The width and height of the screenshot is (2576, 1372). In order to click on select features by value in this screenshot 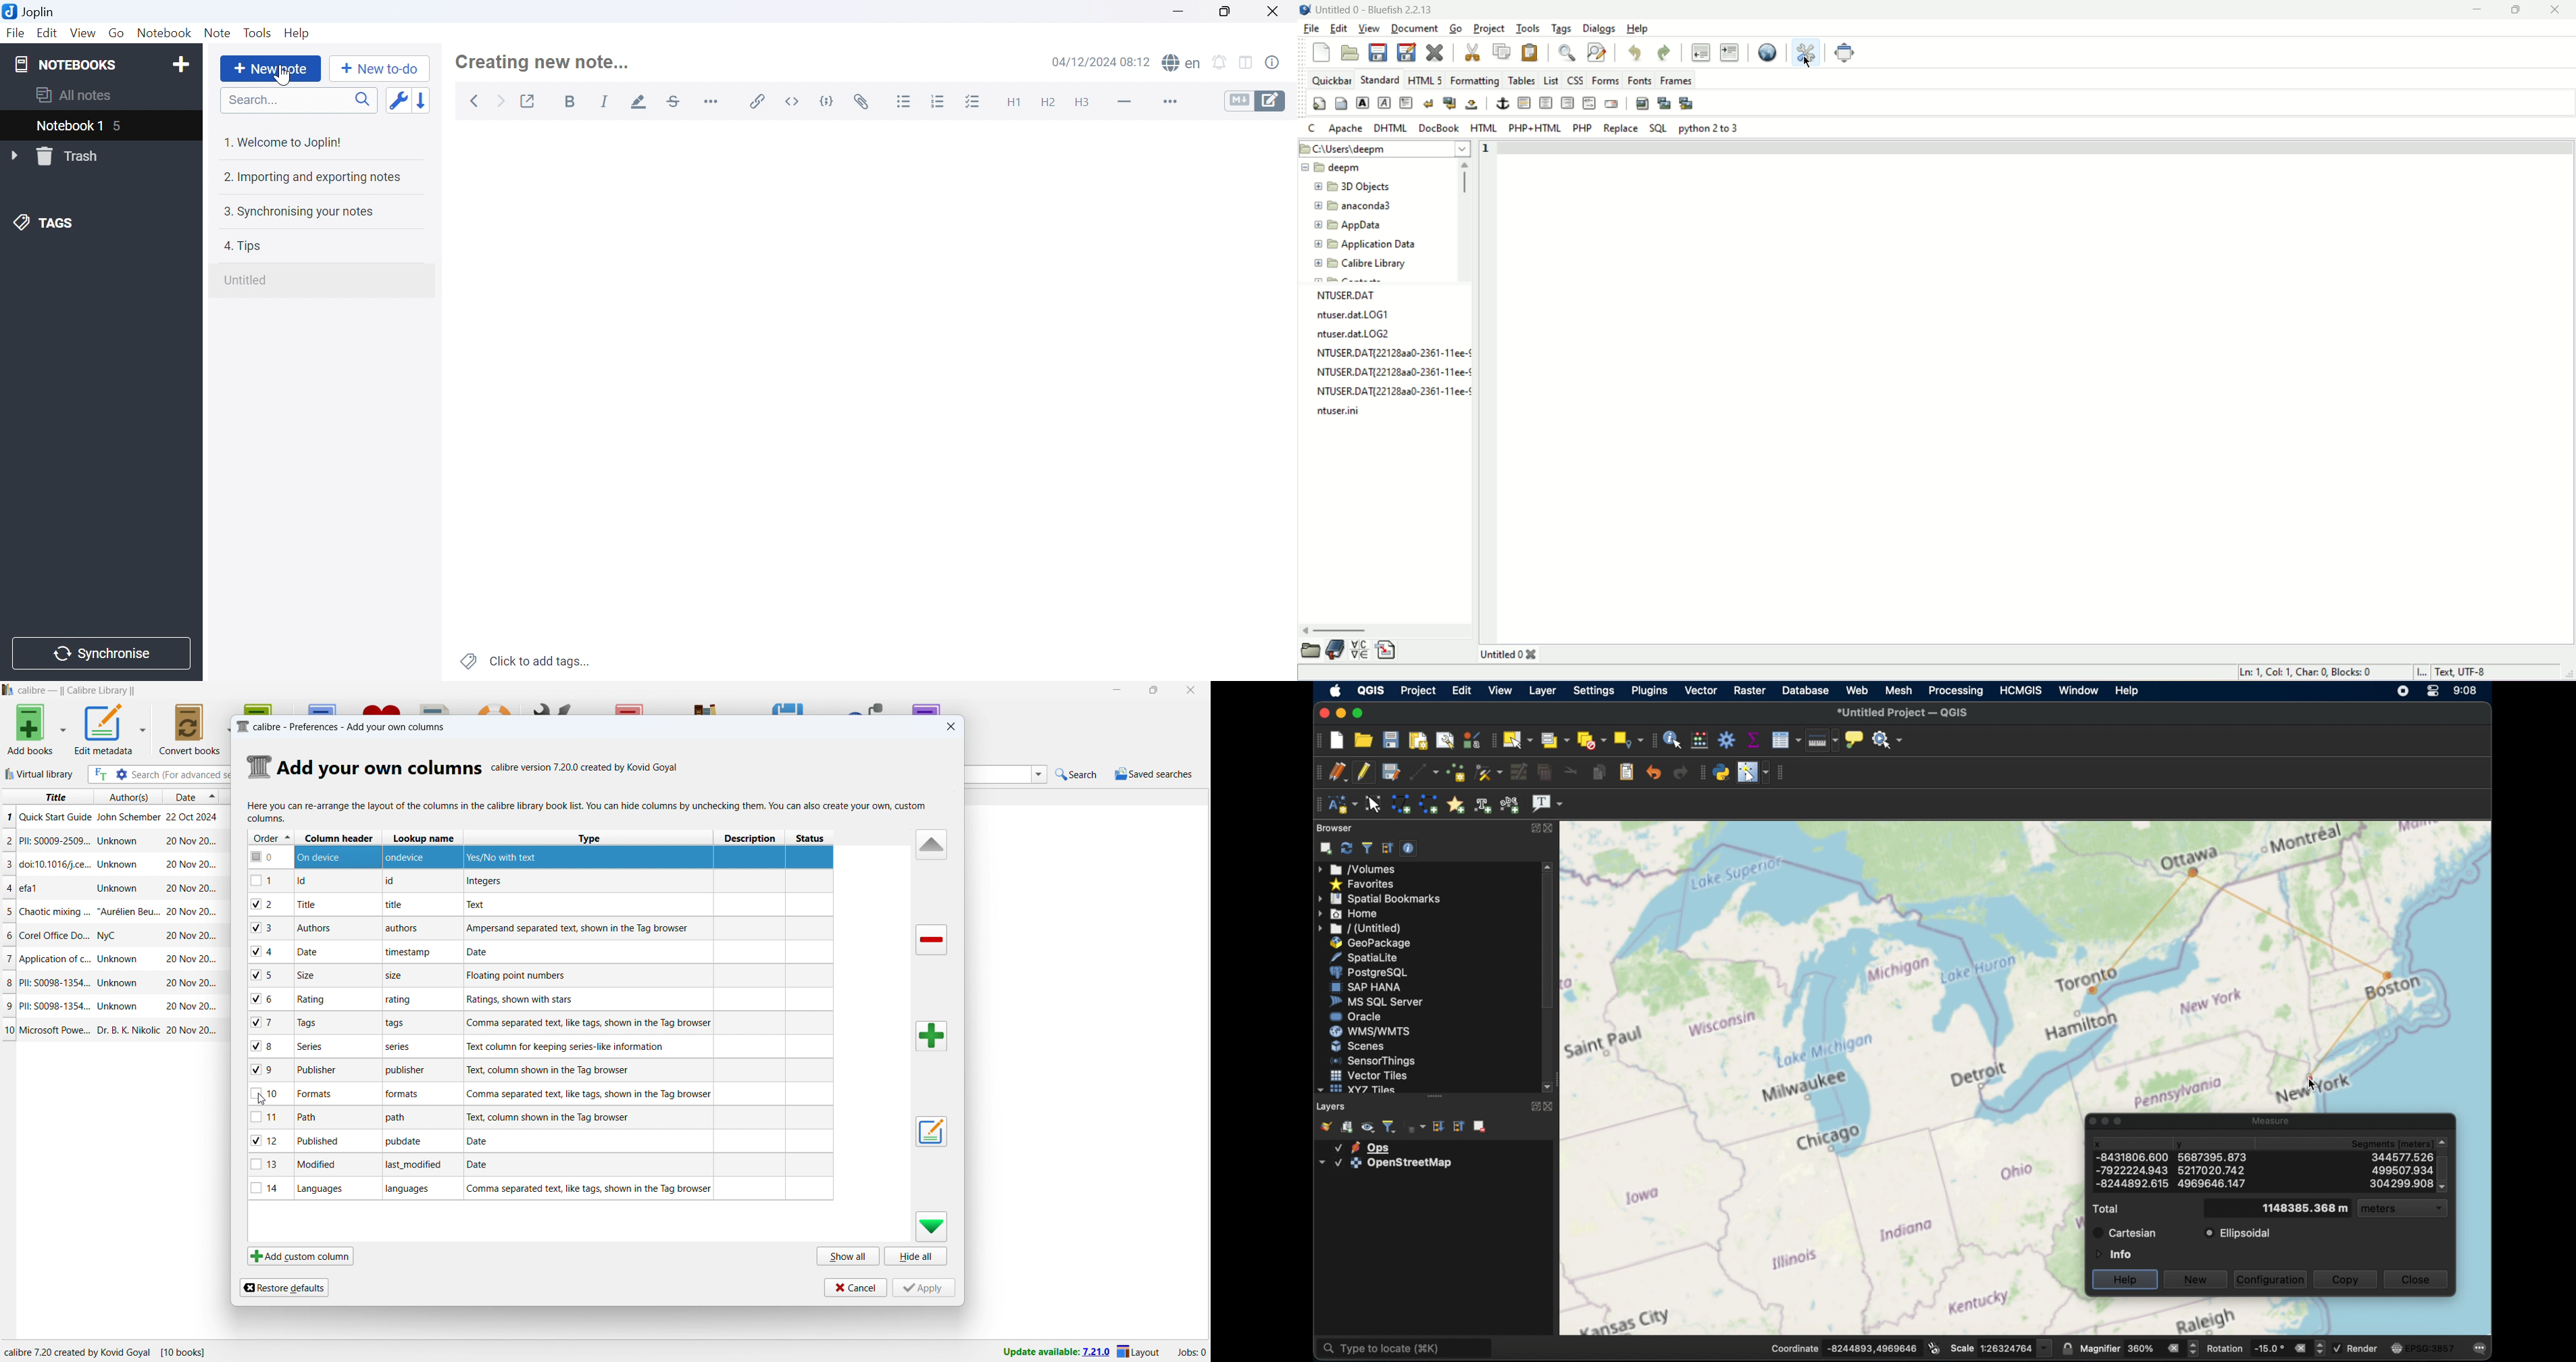, I will do `click(1555, 740)`.